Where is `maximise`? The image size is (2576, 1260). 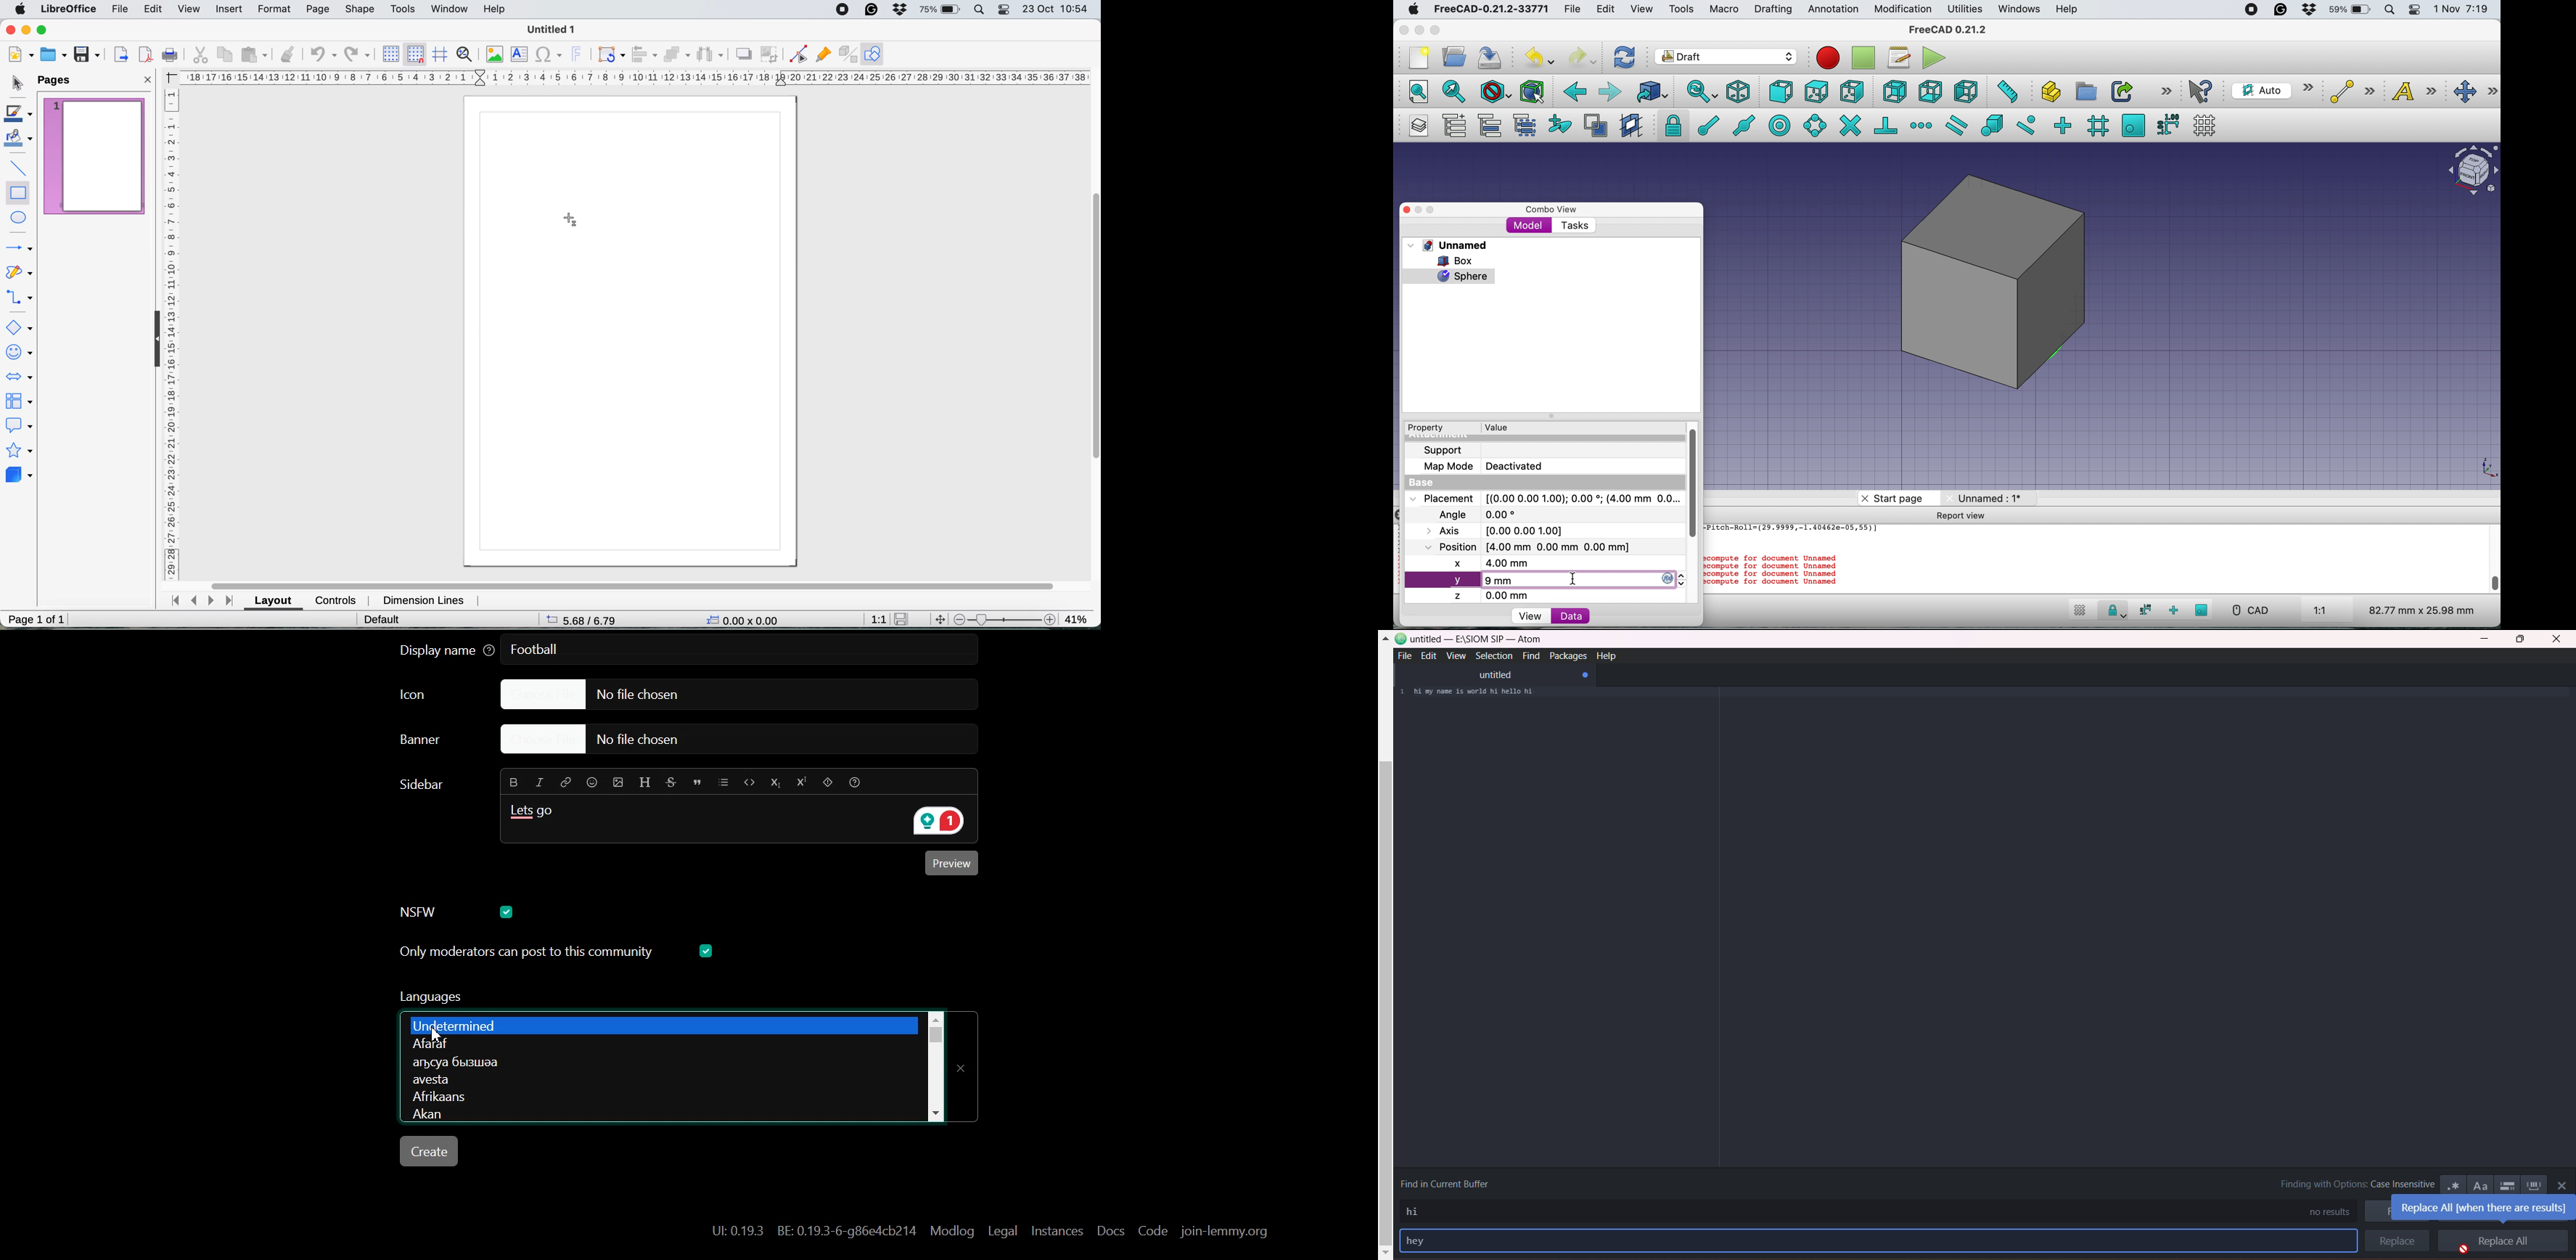
maximise is located at coordinates (1439, 32).